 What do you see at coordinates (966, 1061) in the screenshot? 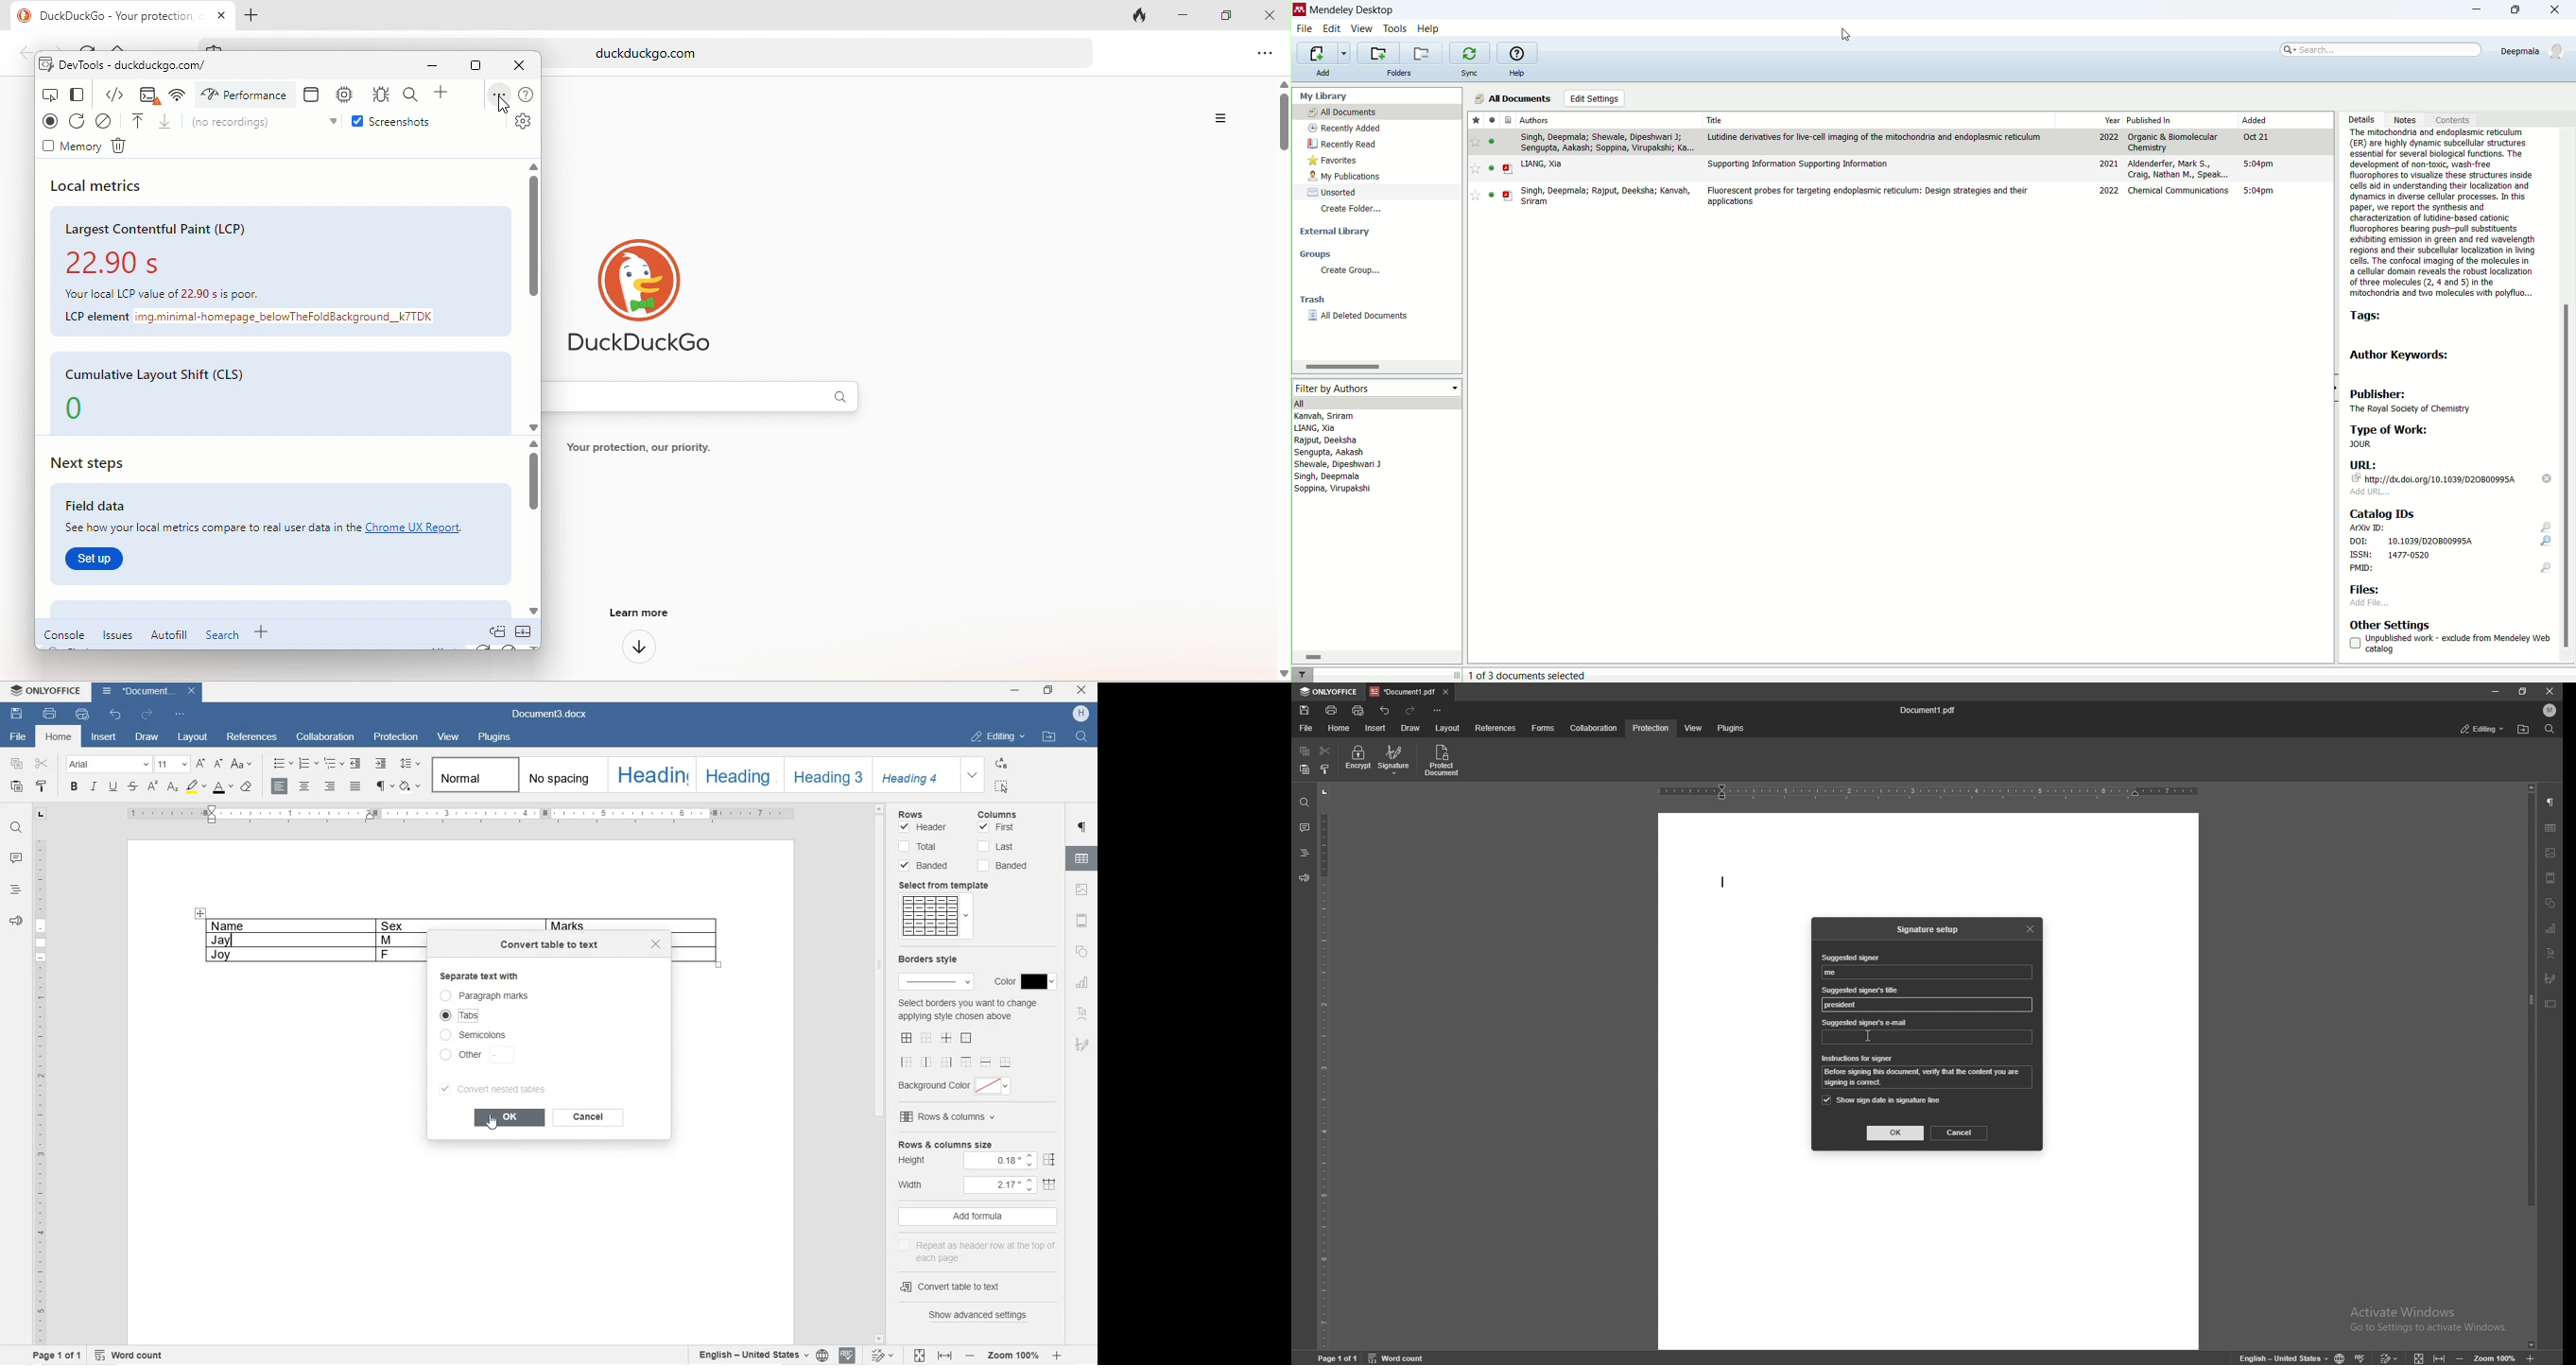
I see `set outer top border only` at bounding box center [966, 1061].